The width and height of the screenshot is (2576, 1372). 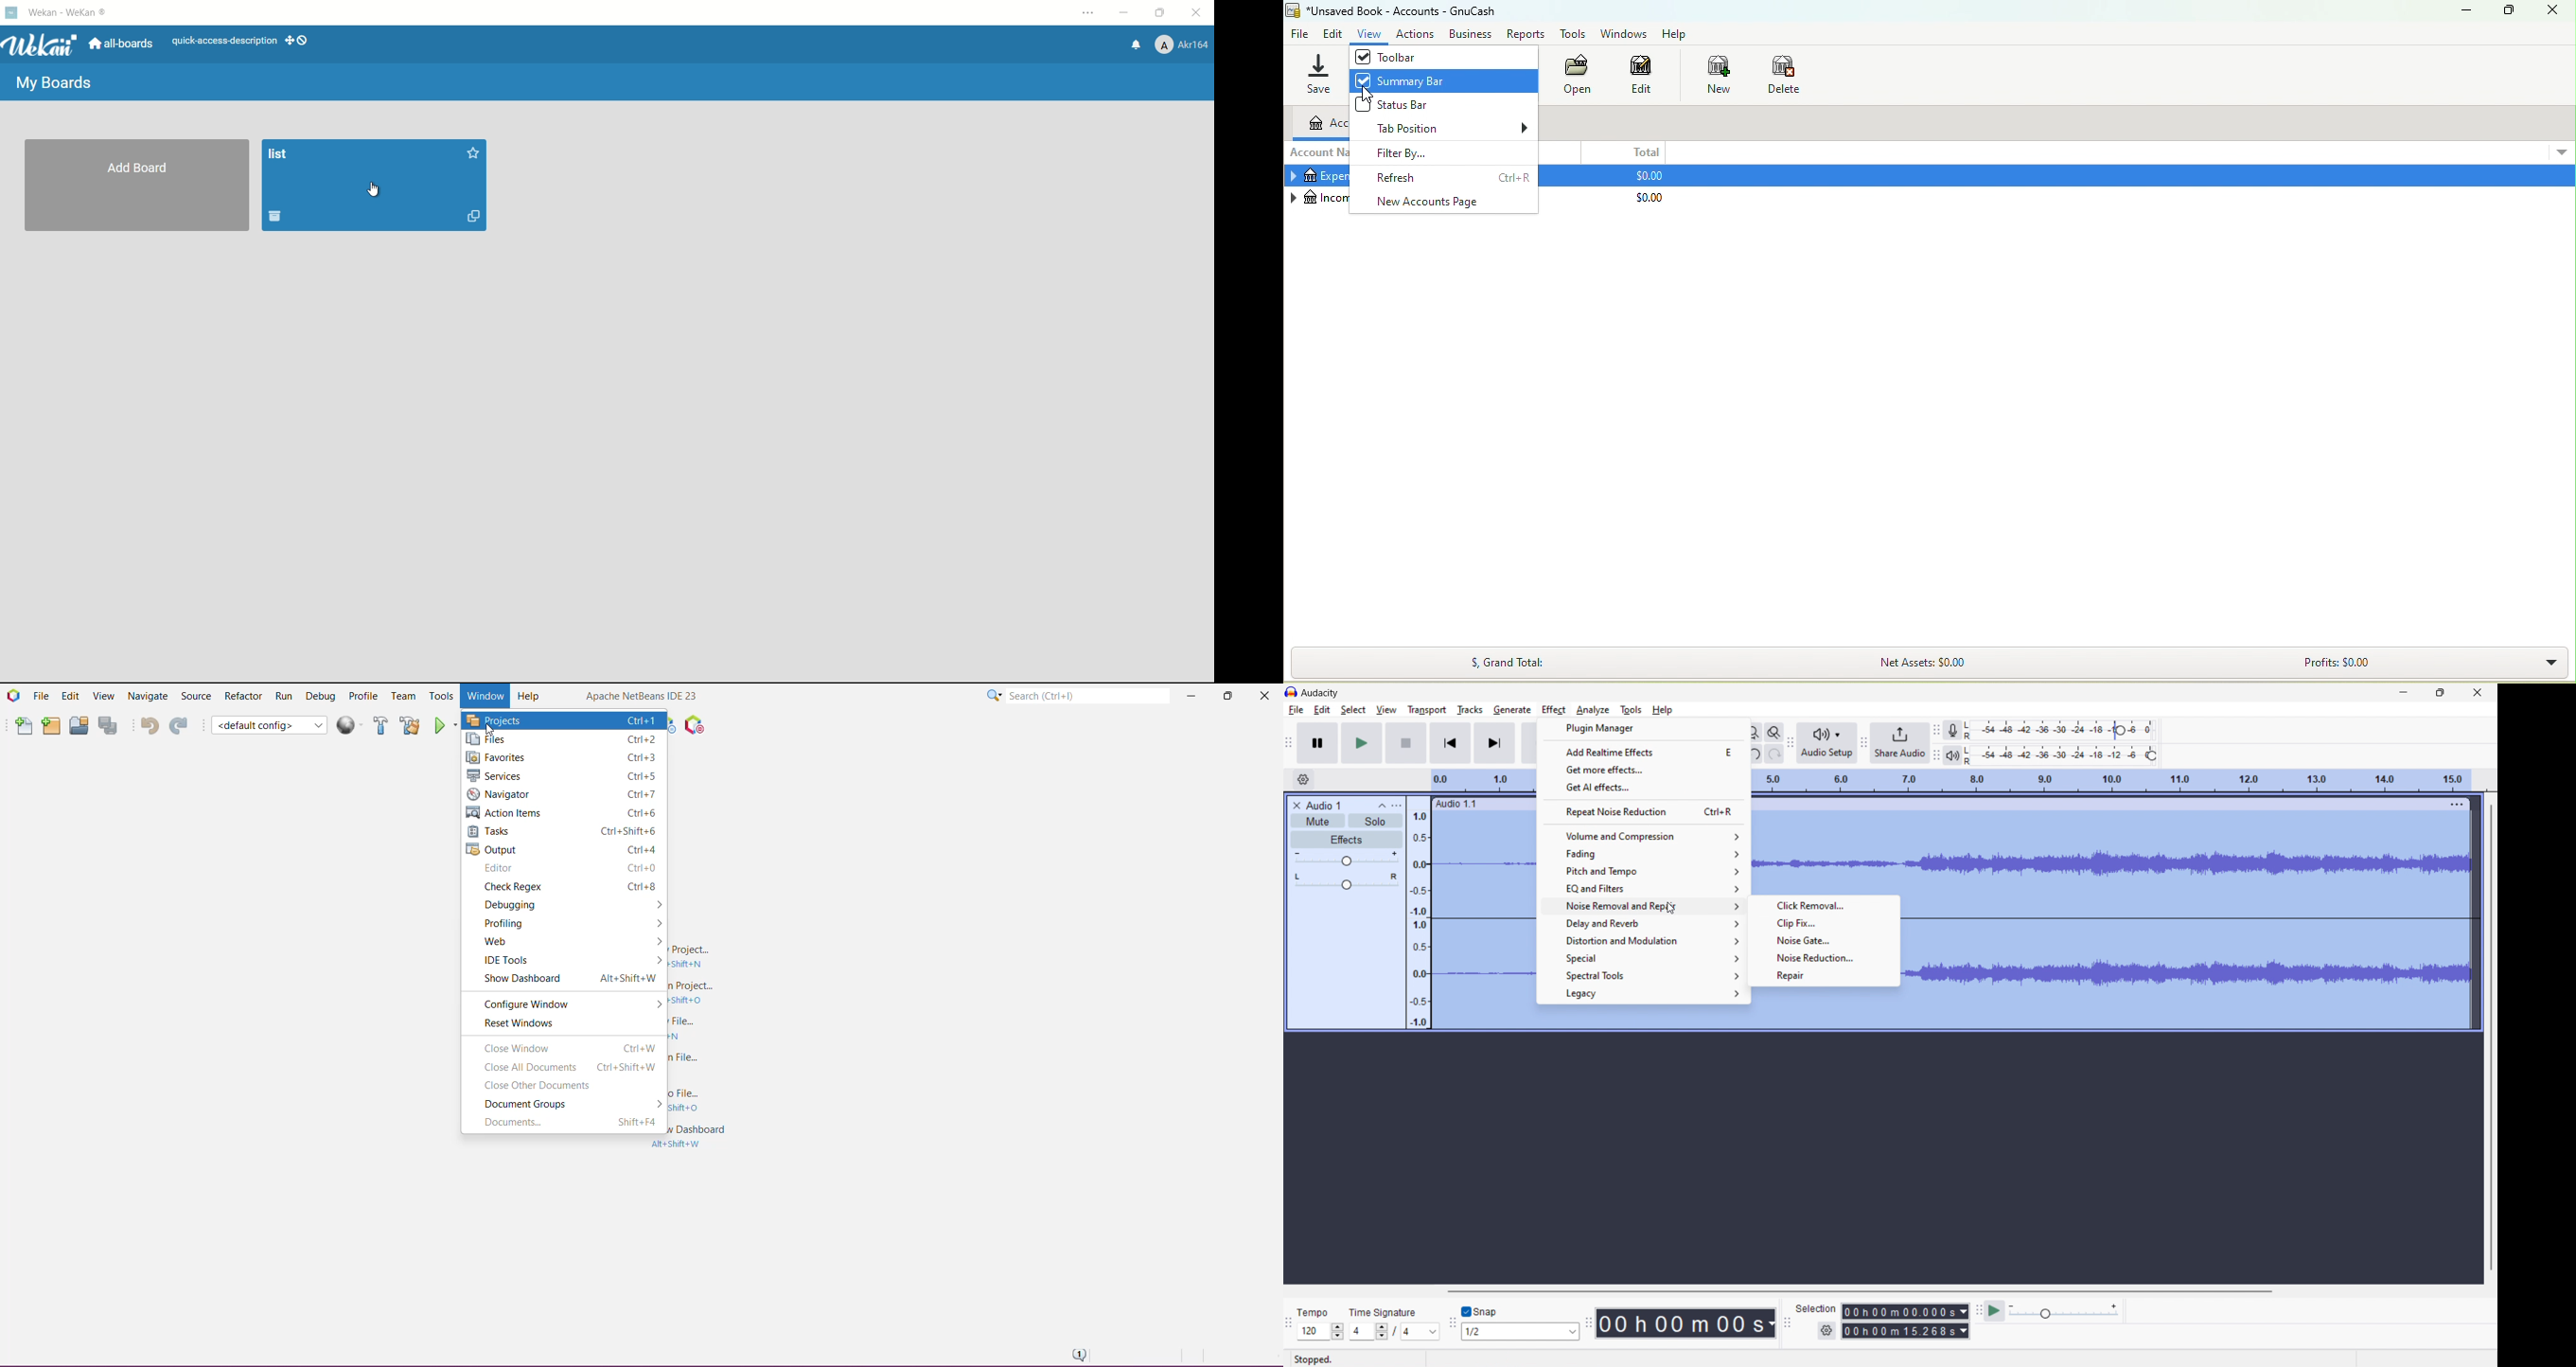 What do you see at coordinates (1528, 35) in the screenshot?
I see `Report` at bounding box center [1528, 35].